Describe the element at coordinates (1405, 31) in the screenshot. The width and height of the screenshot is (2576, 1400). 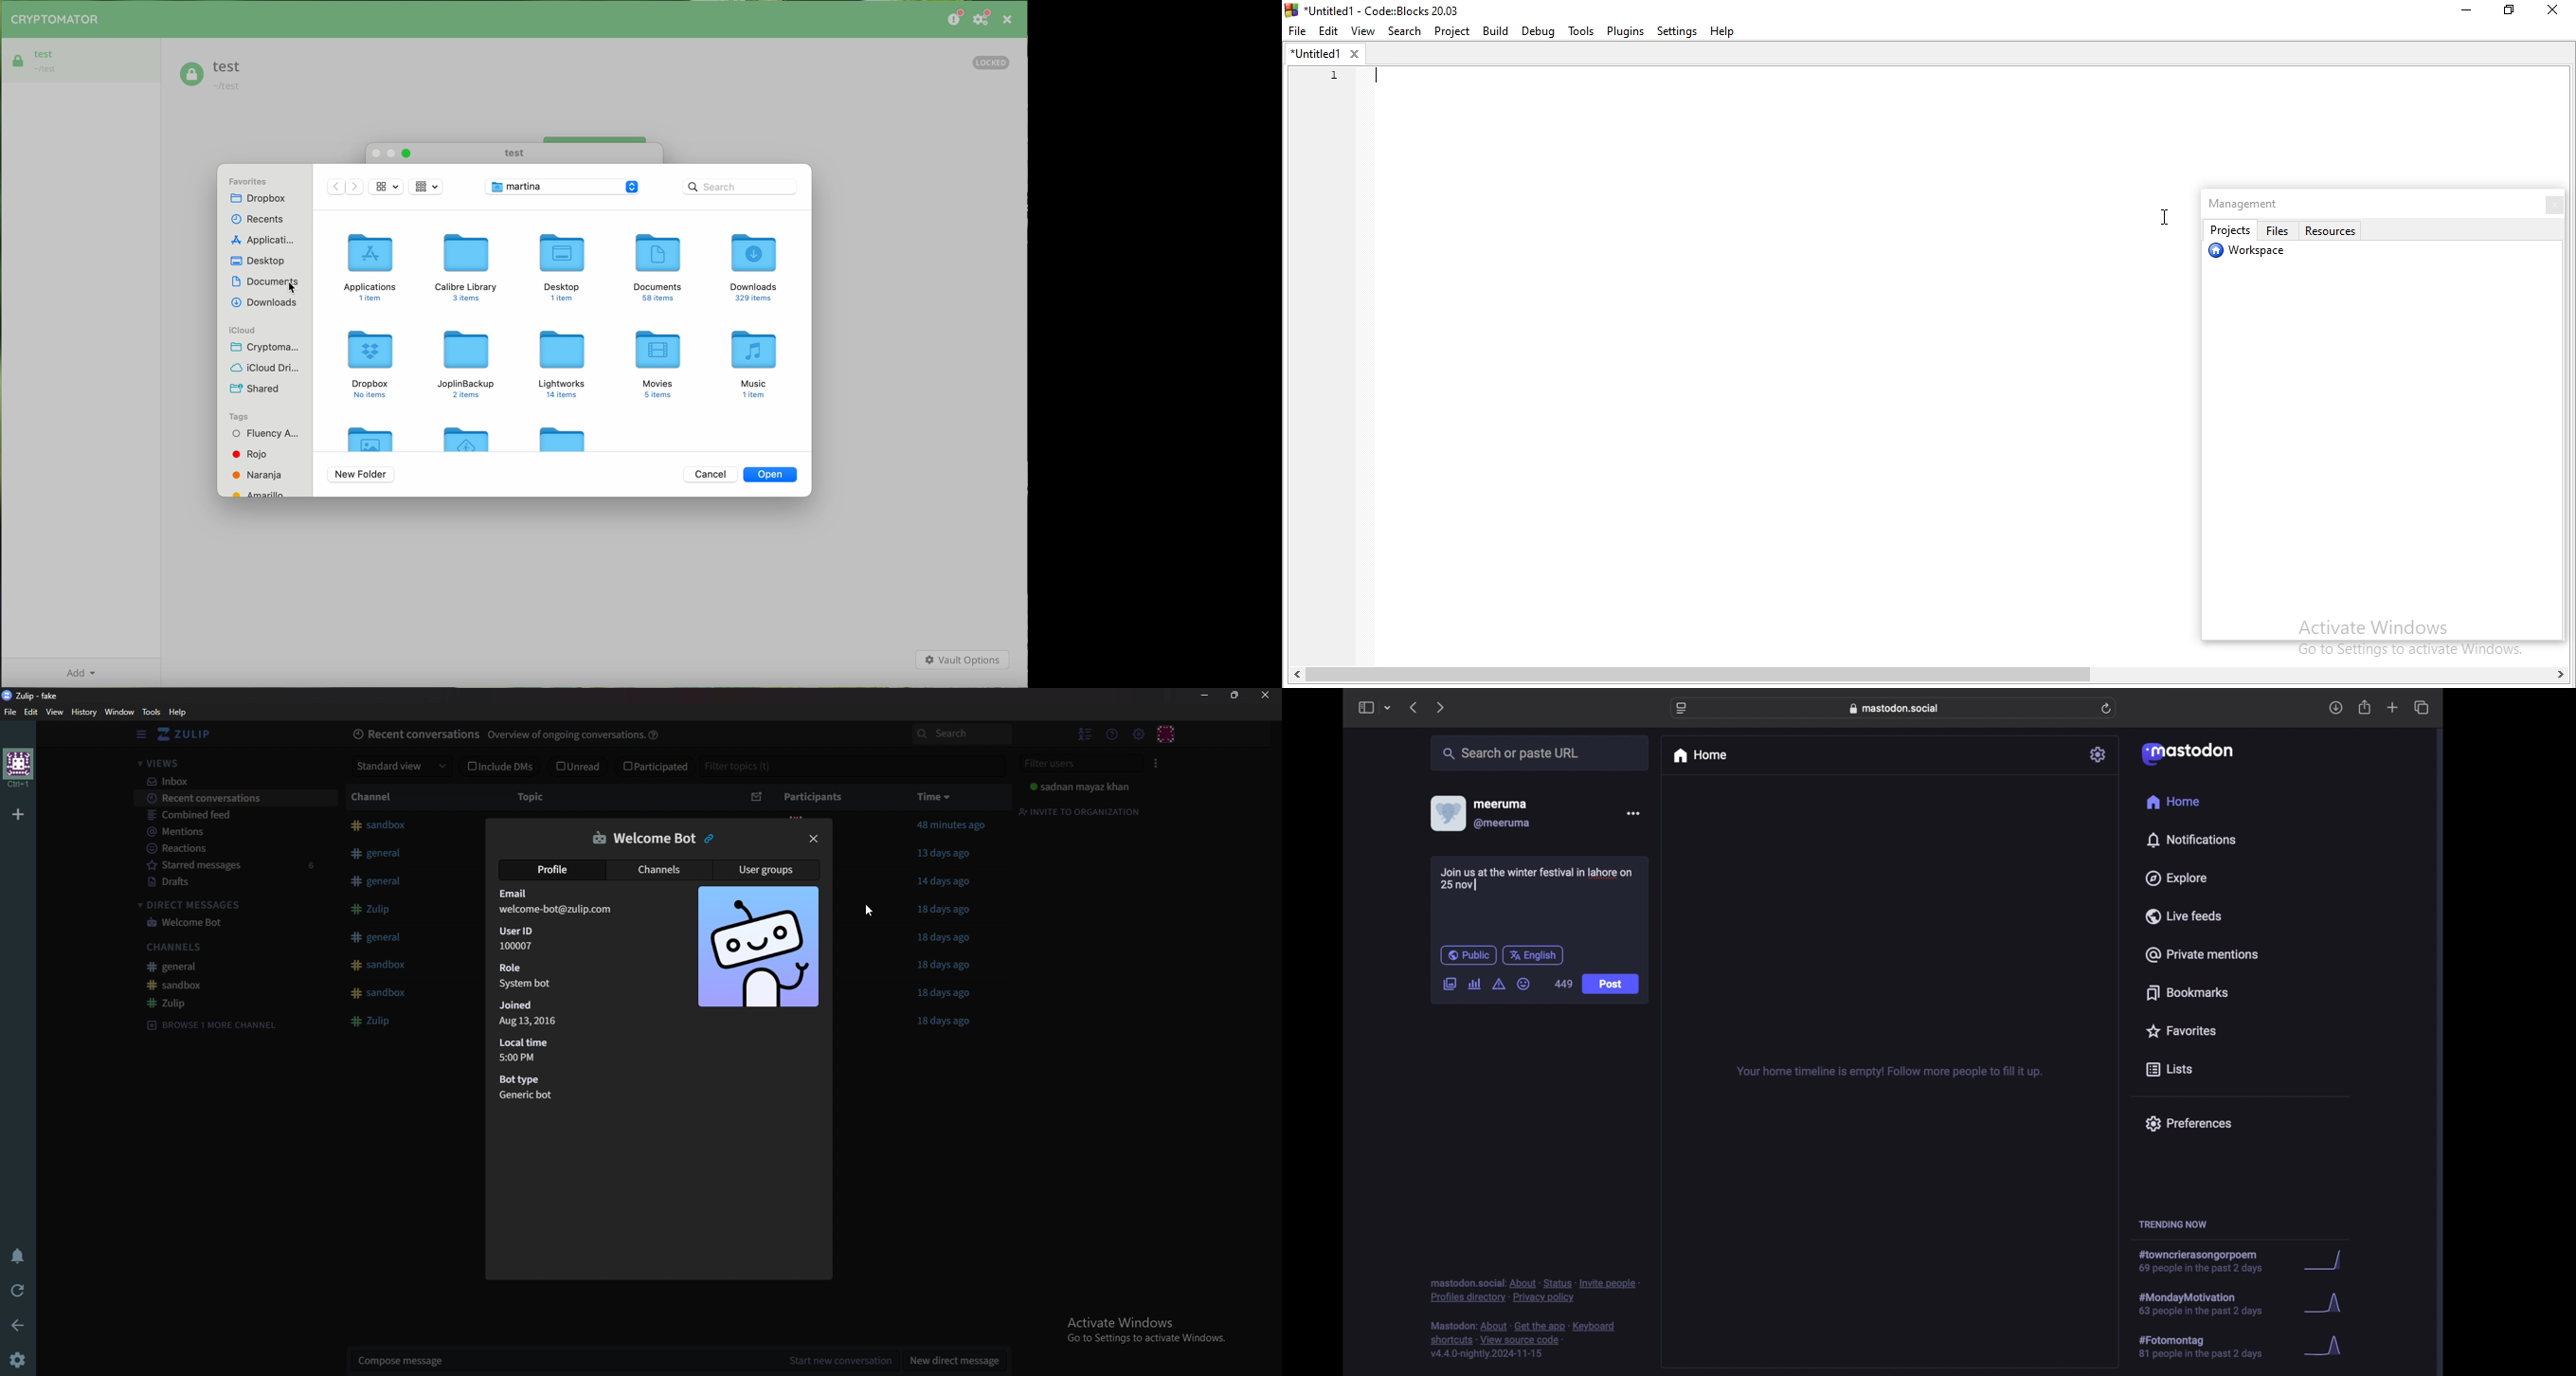
I see `Search ` at that location.